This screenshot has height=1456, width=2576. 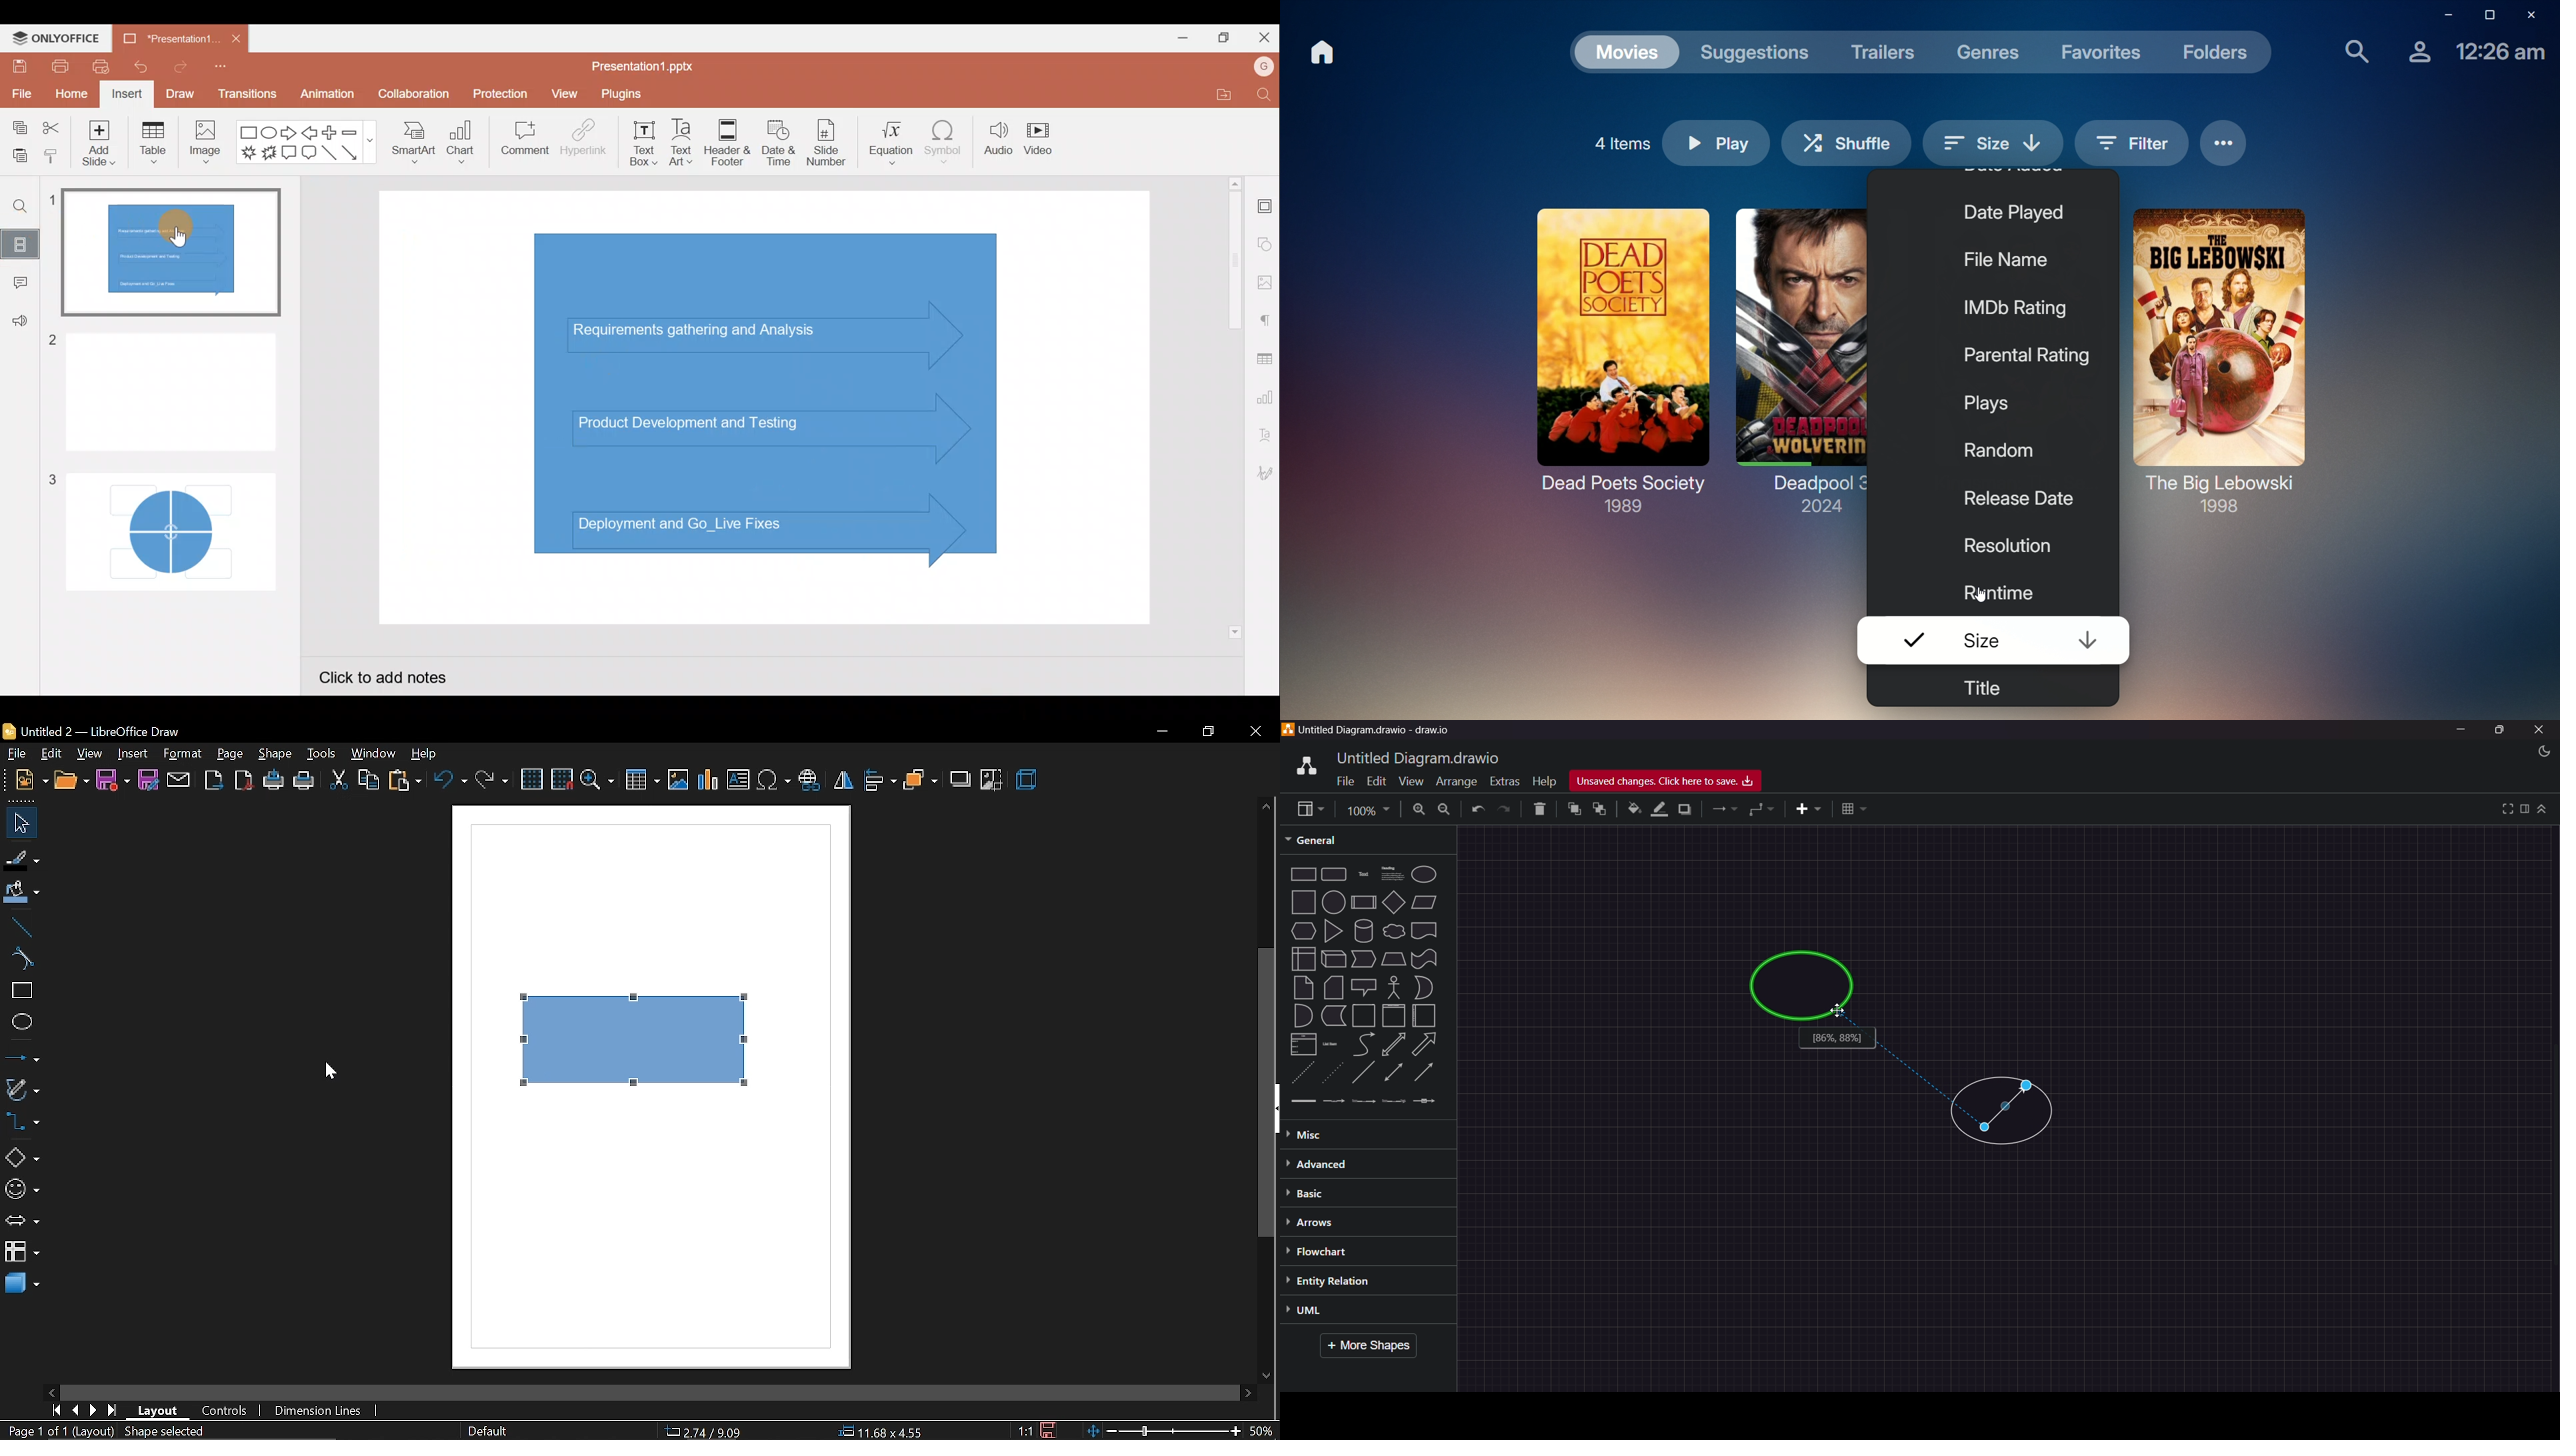 I want to click on format, so click(x=182, y=753).